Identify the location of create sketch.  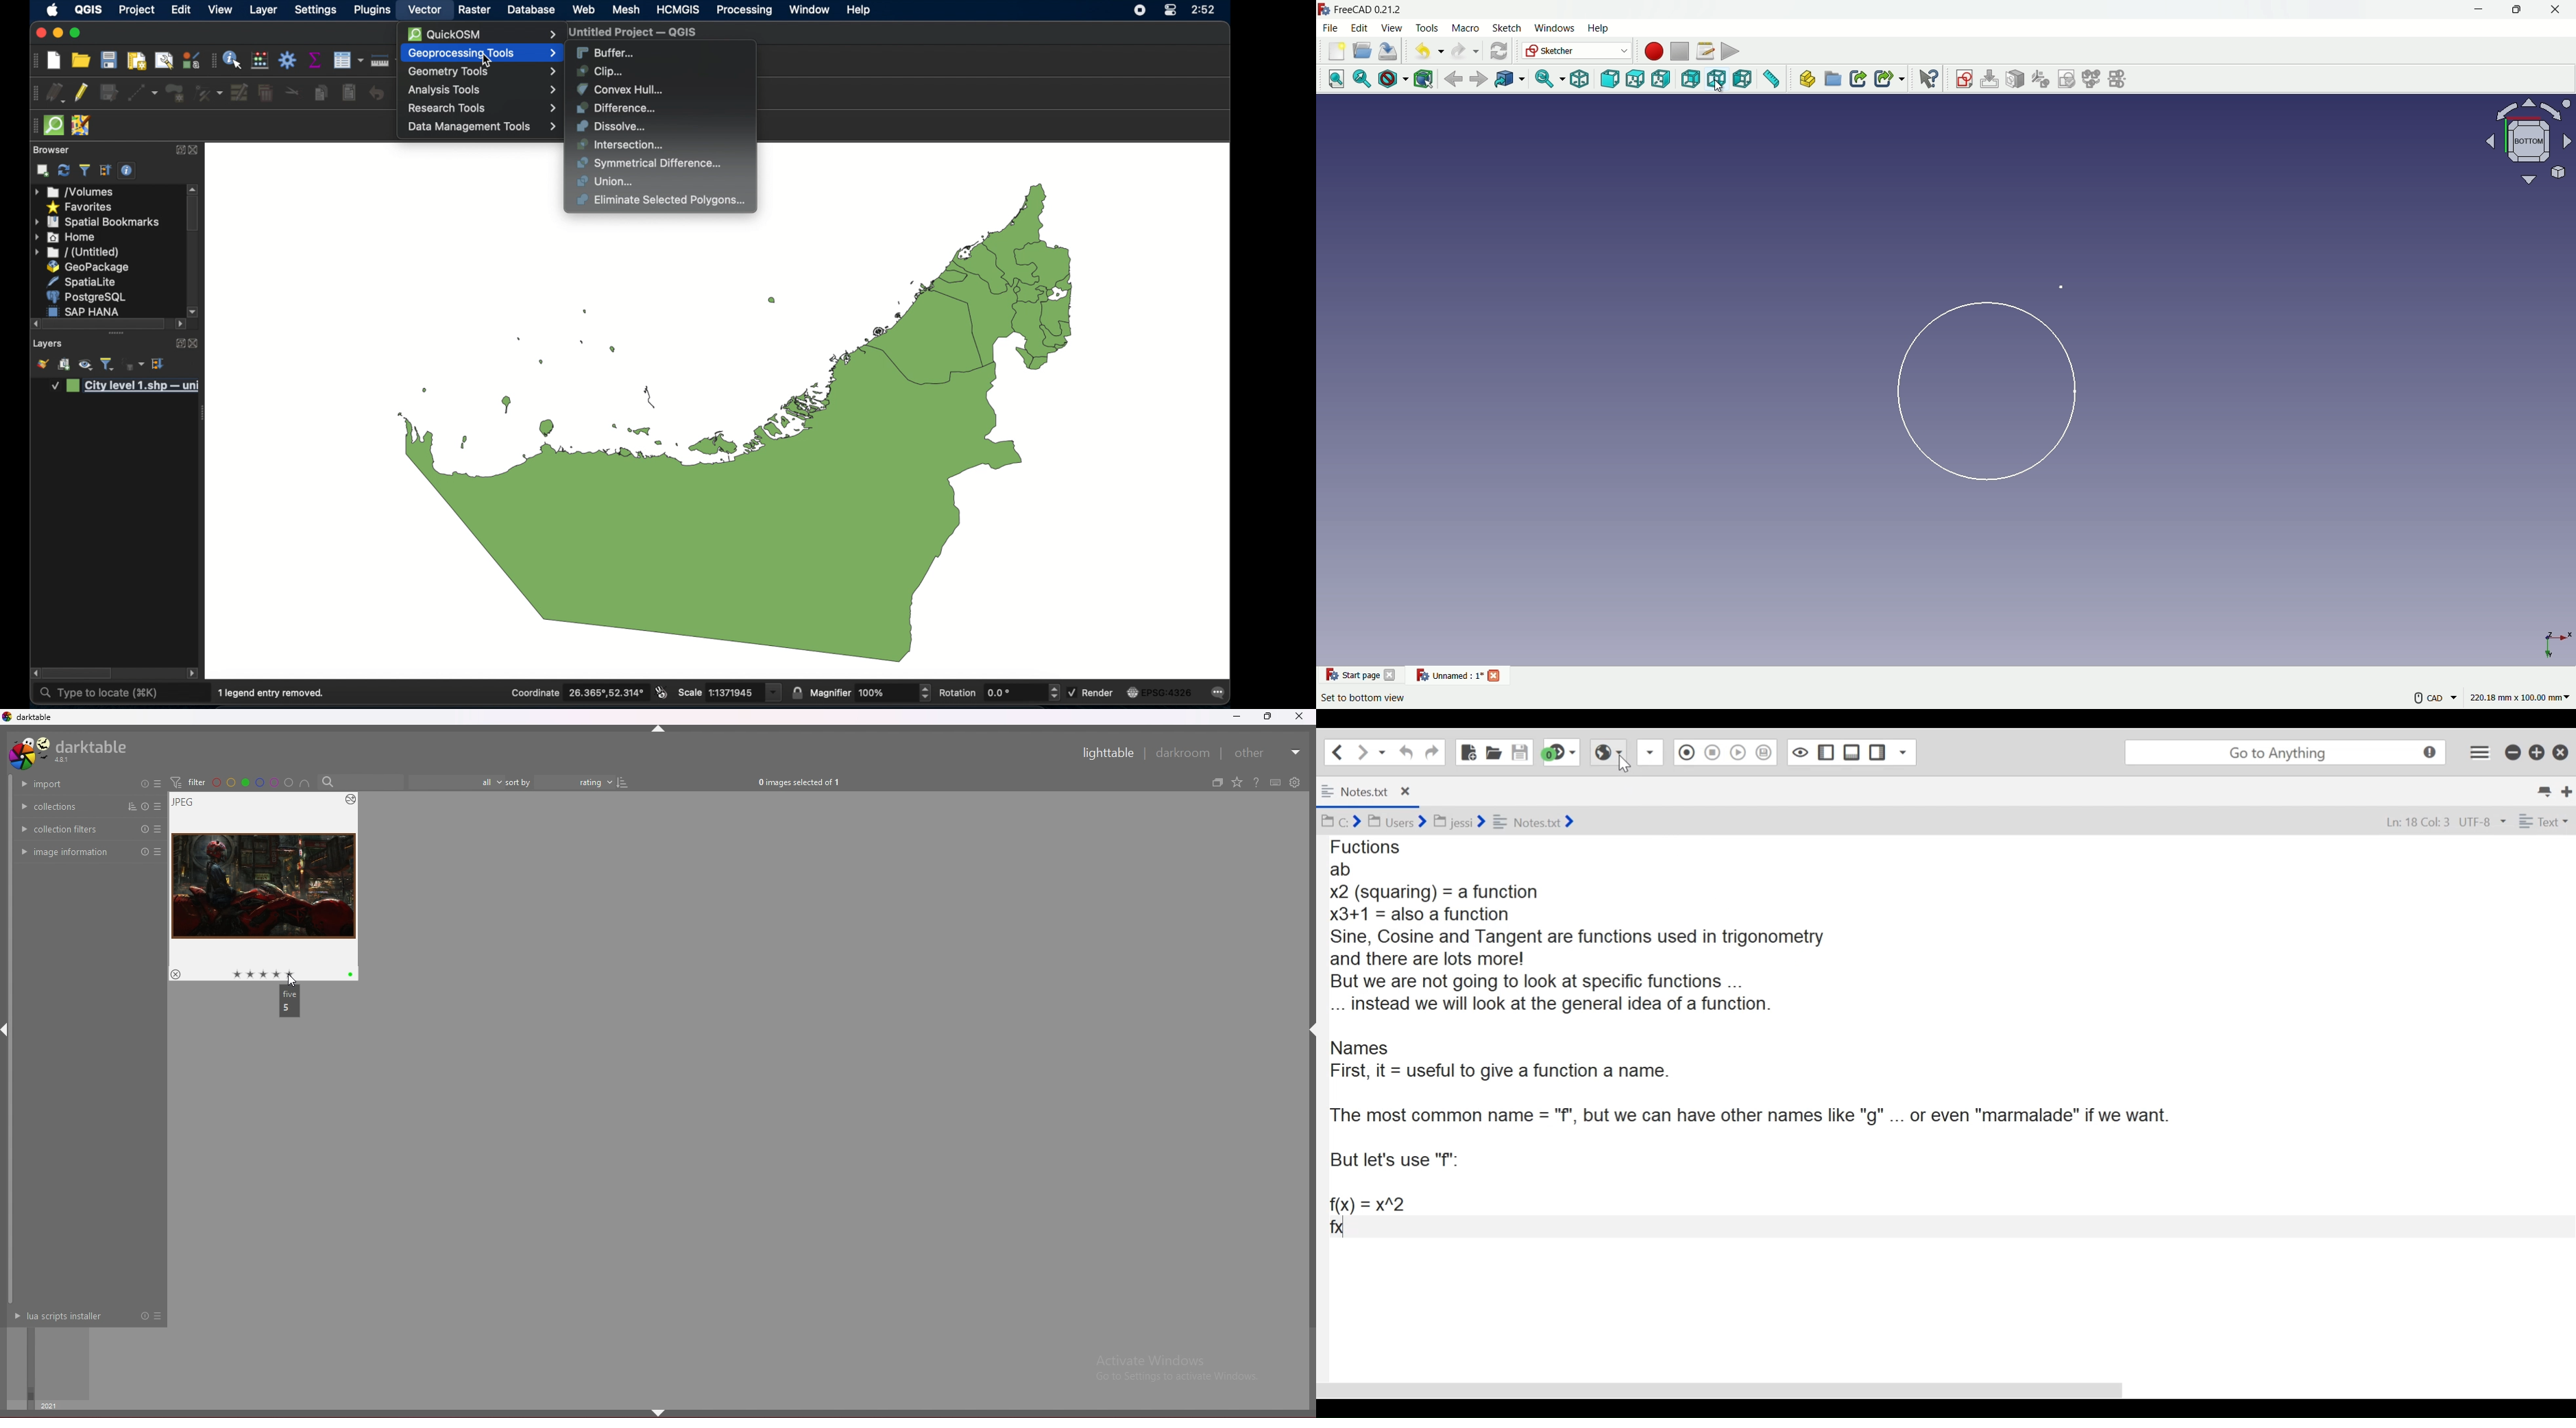
(1964, 79).